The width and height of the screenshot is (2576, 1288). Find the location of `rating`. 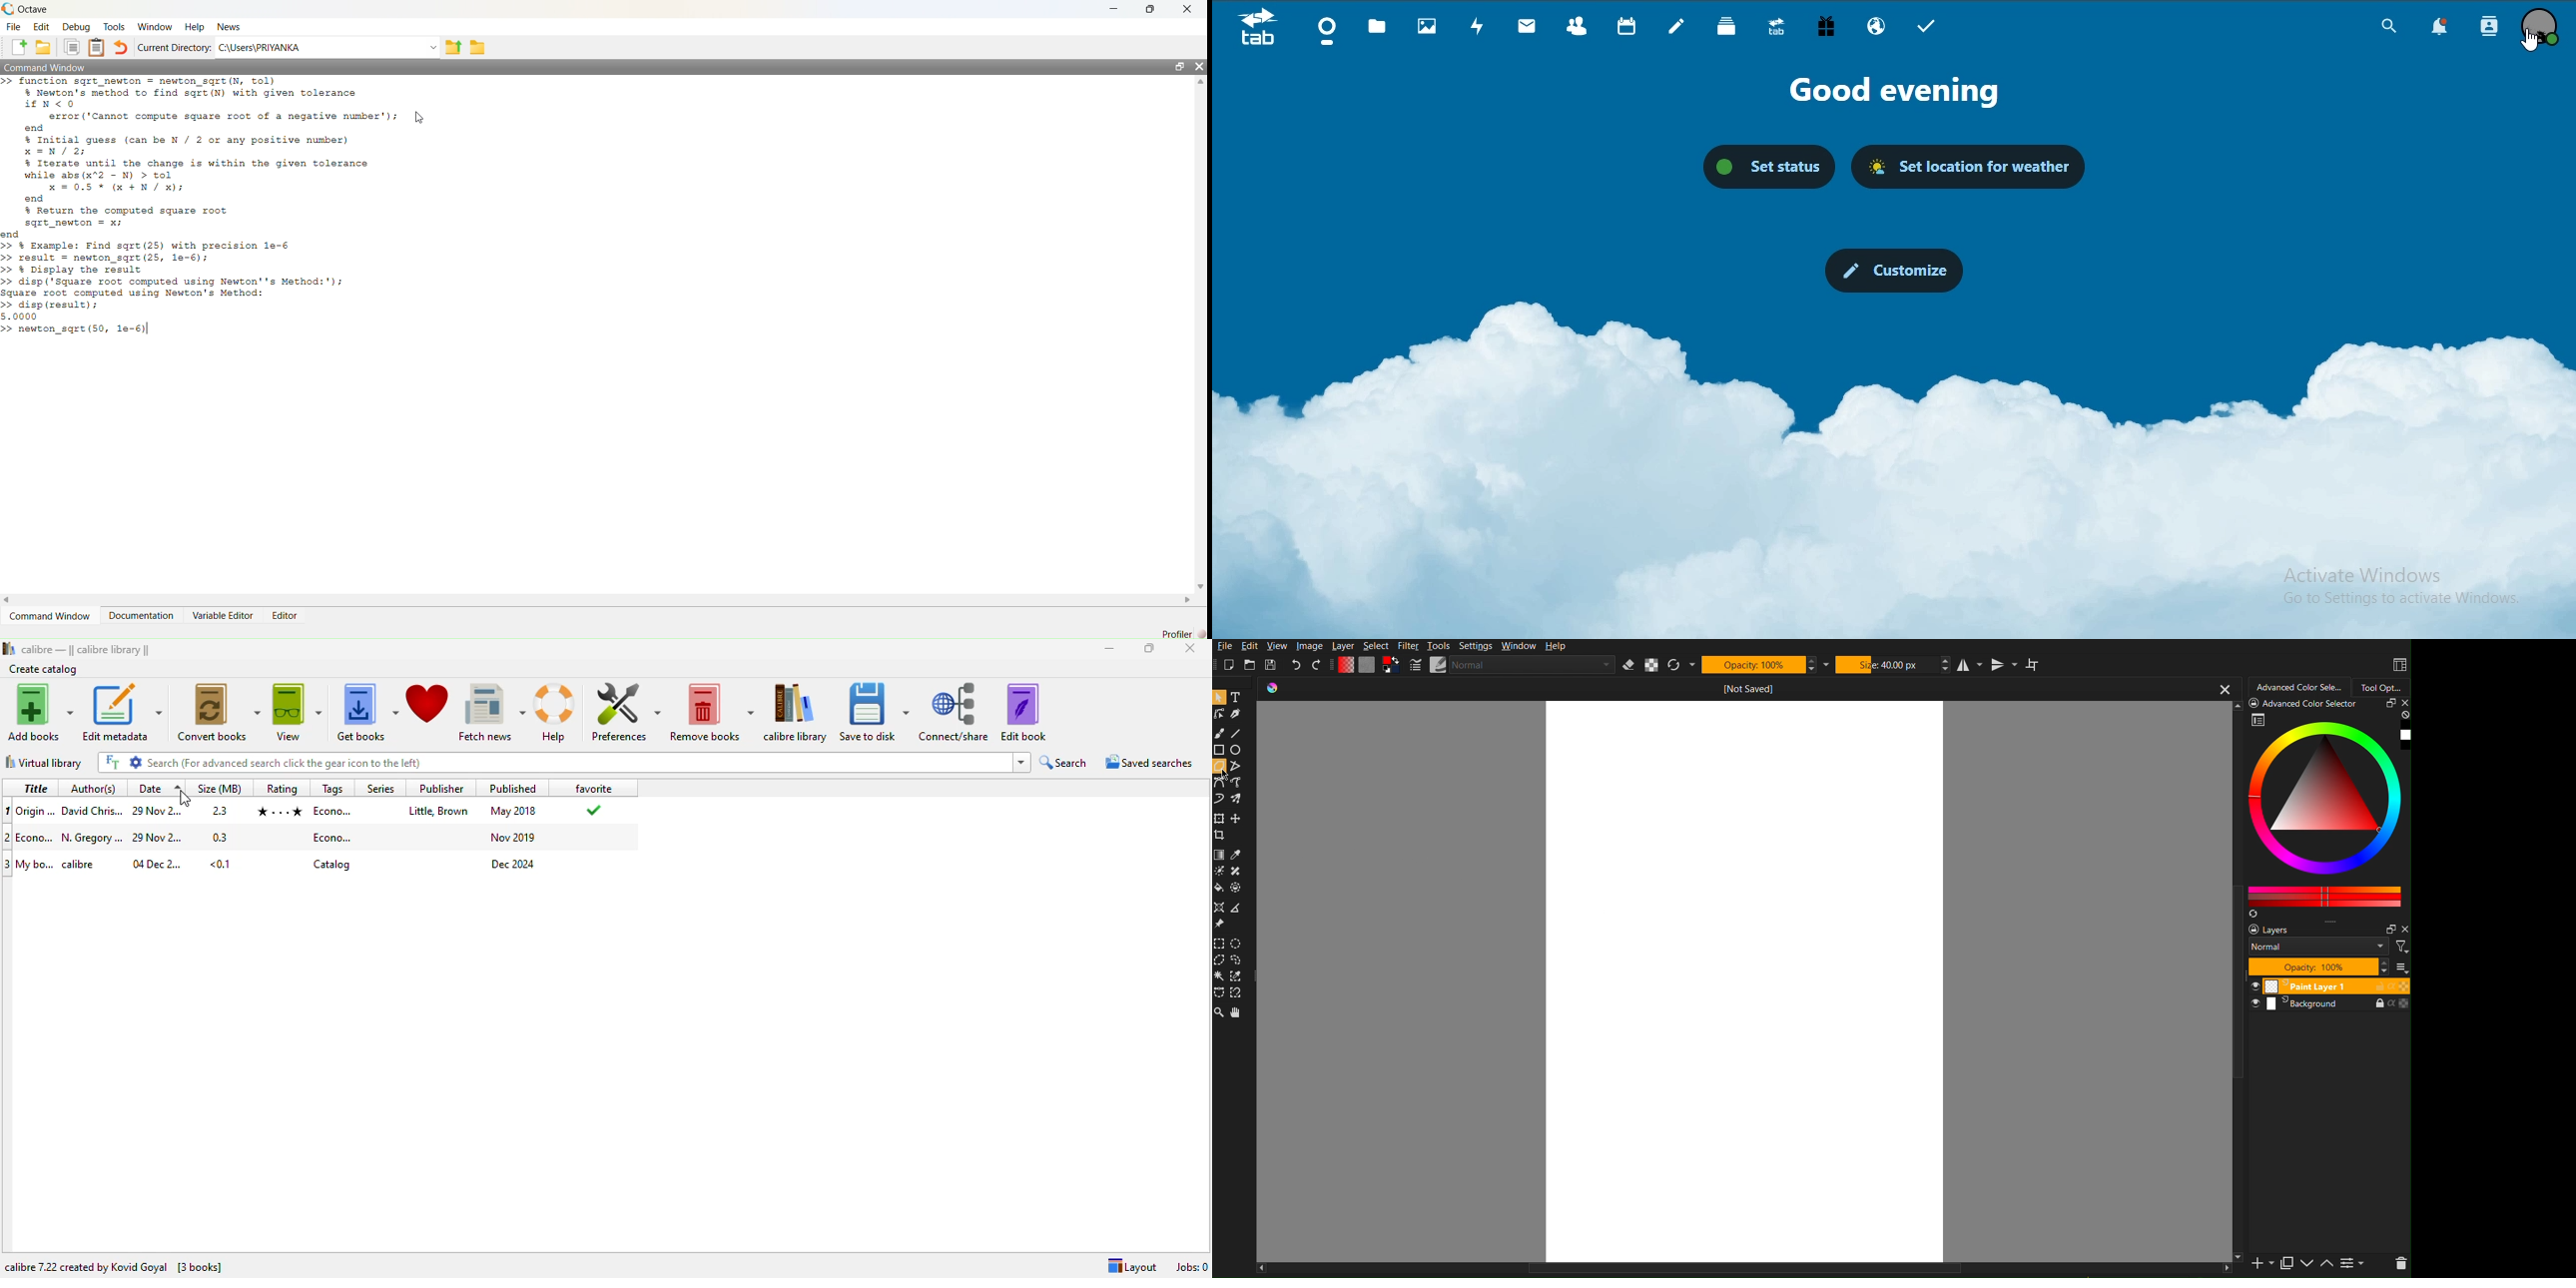

rating is located at coordinates (282, 787).